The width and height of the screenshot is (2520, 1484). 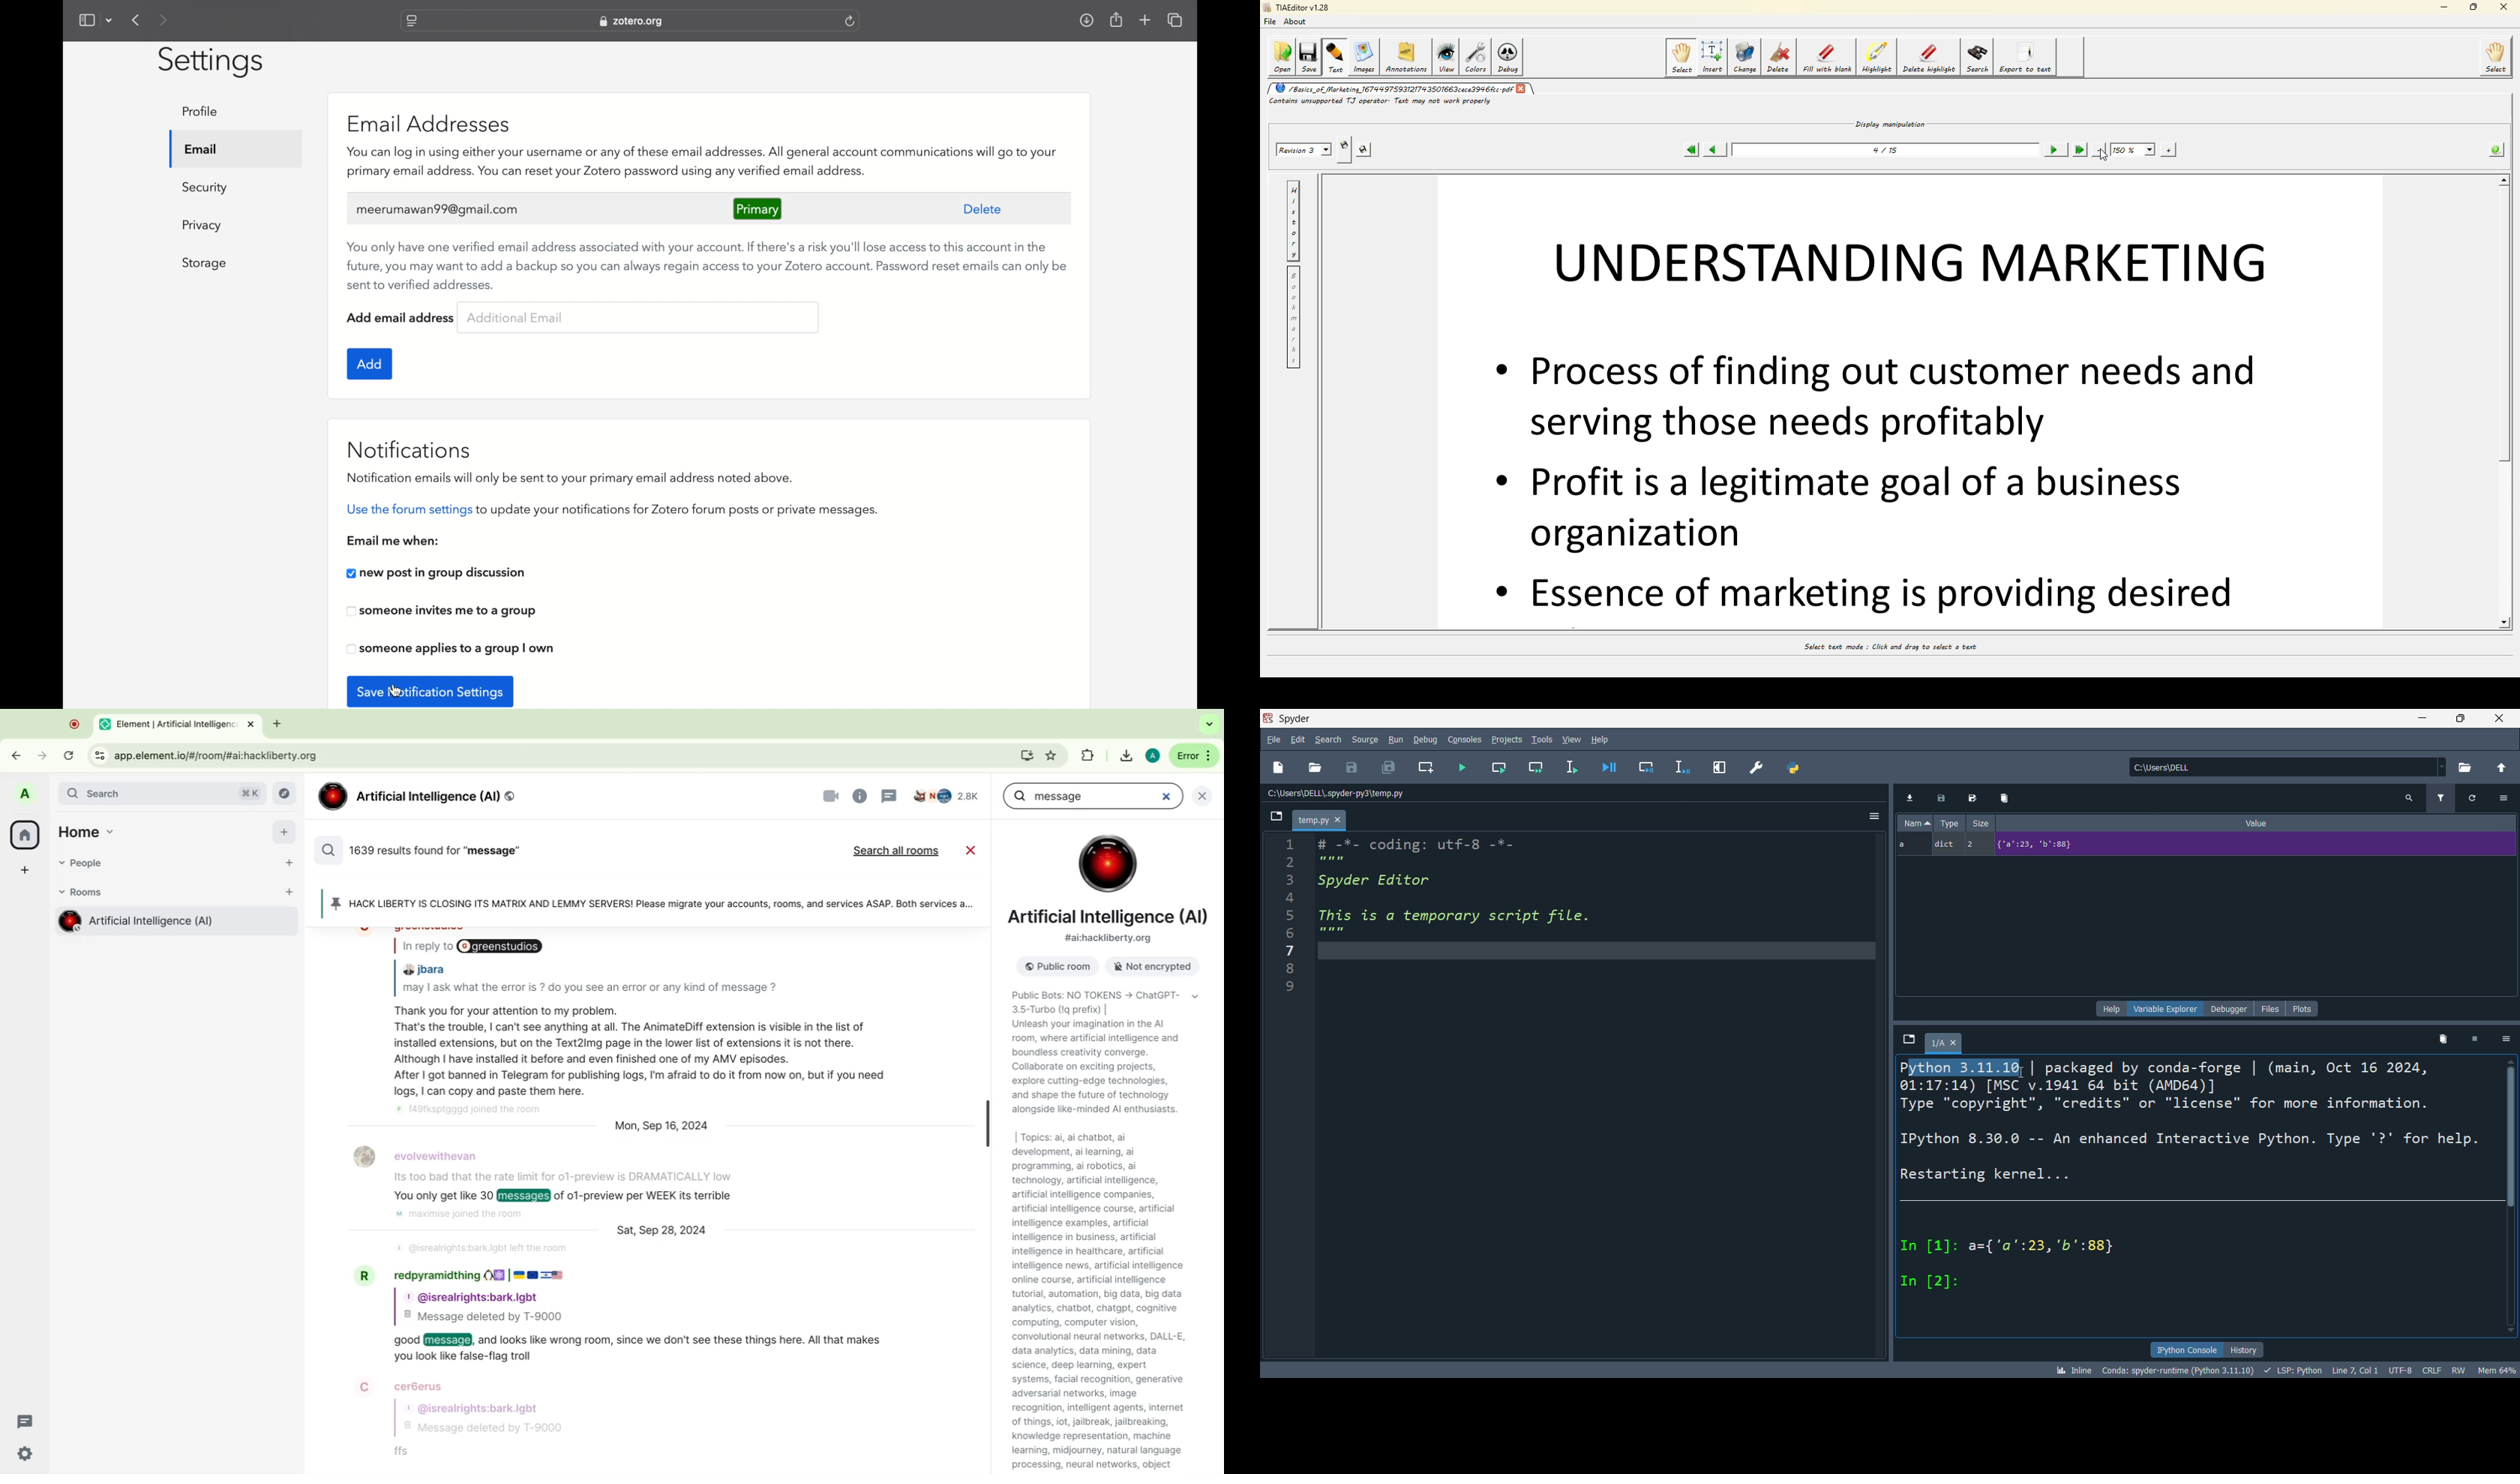 What do you see at coordinates (2454, 719) in the screenshot?
I see `maximize` at bounding box center [2454, 719].